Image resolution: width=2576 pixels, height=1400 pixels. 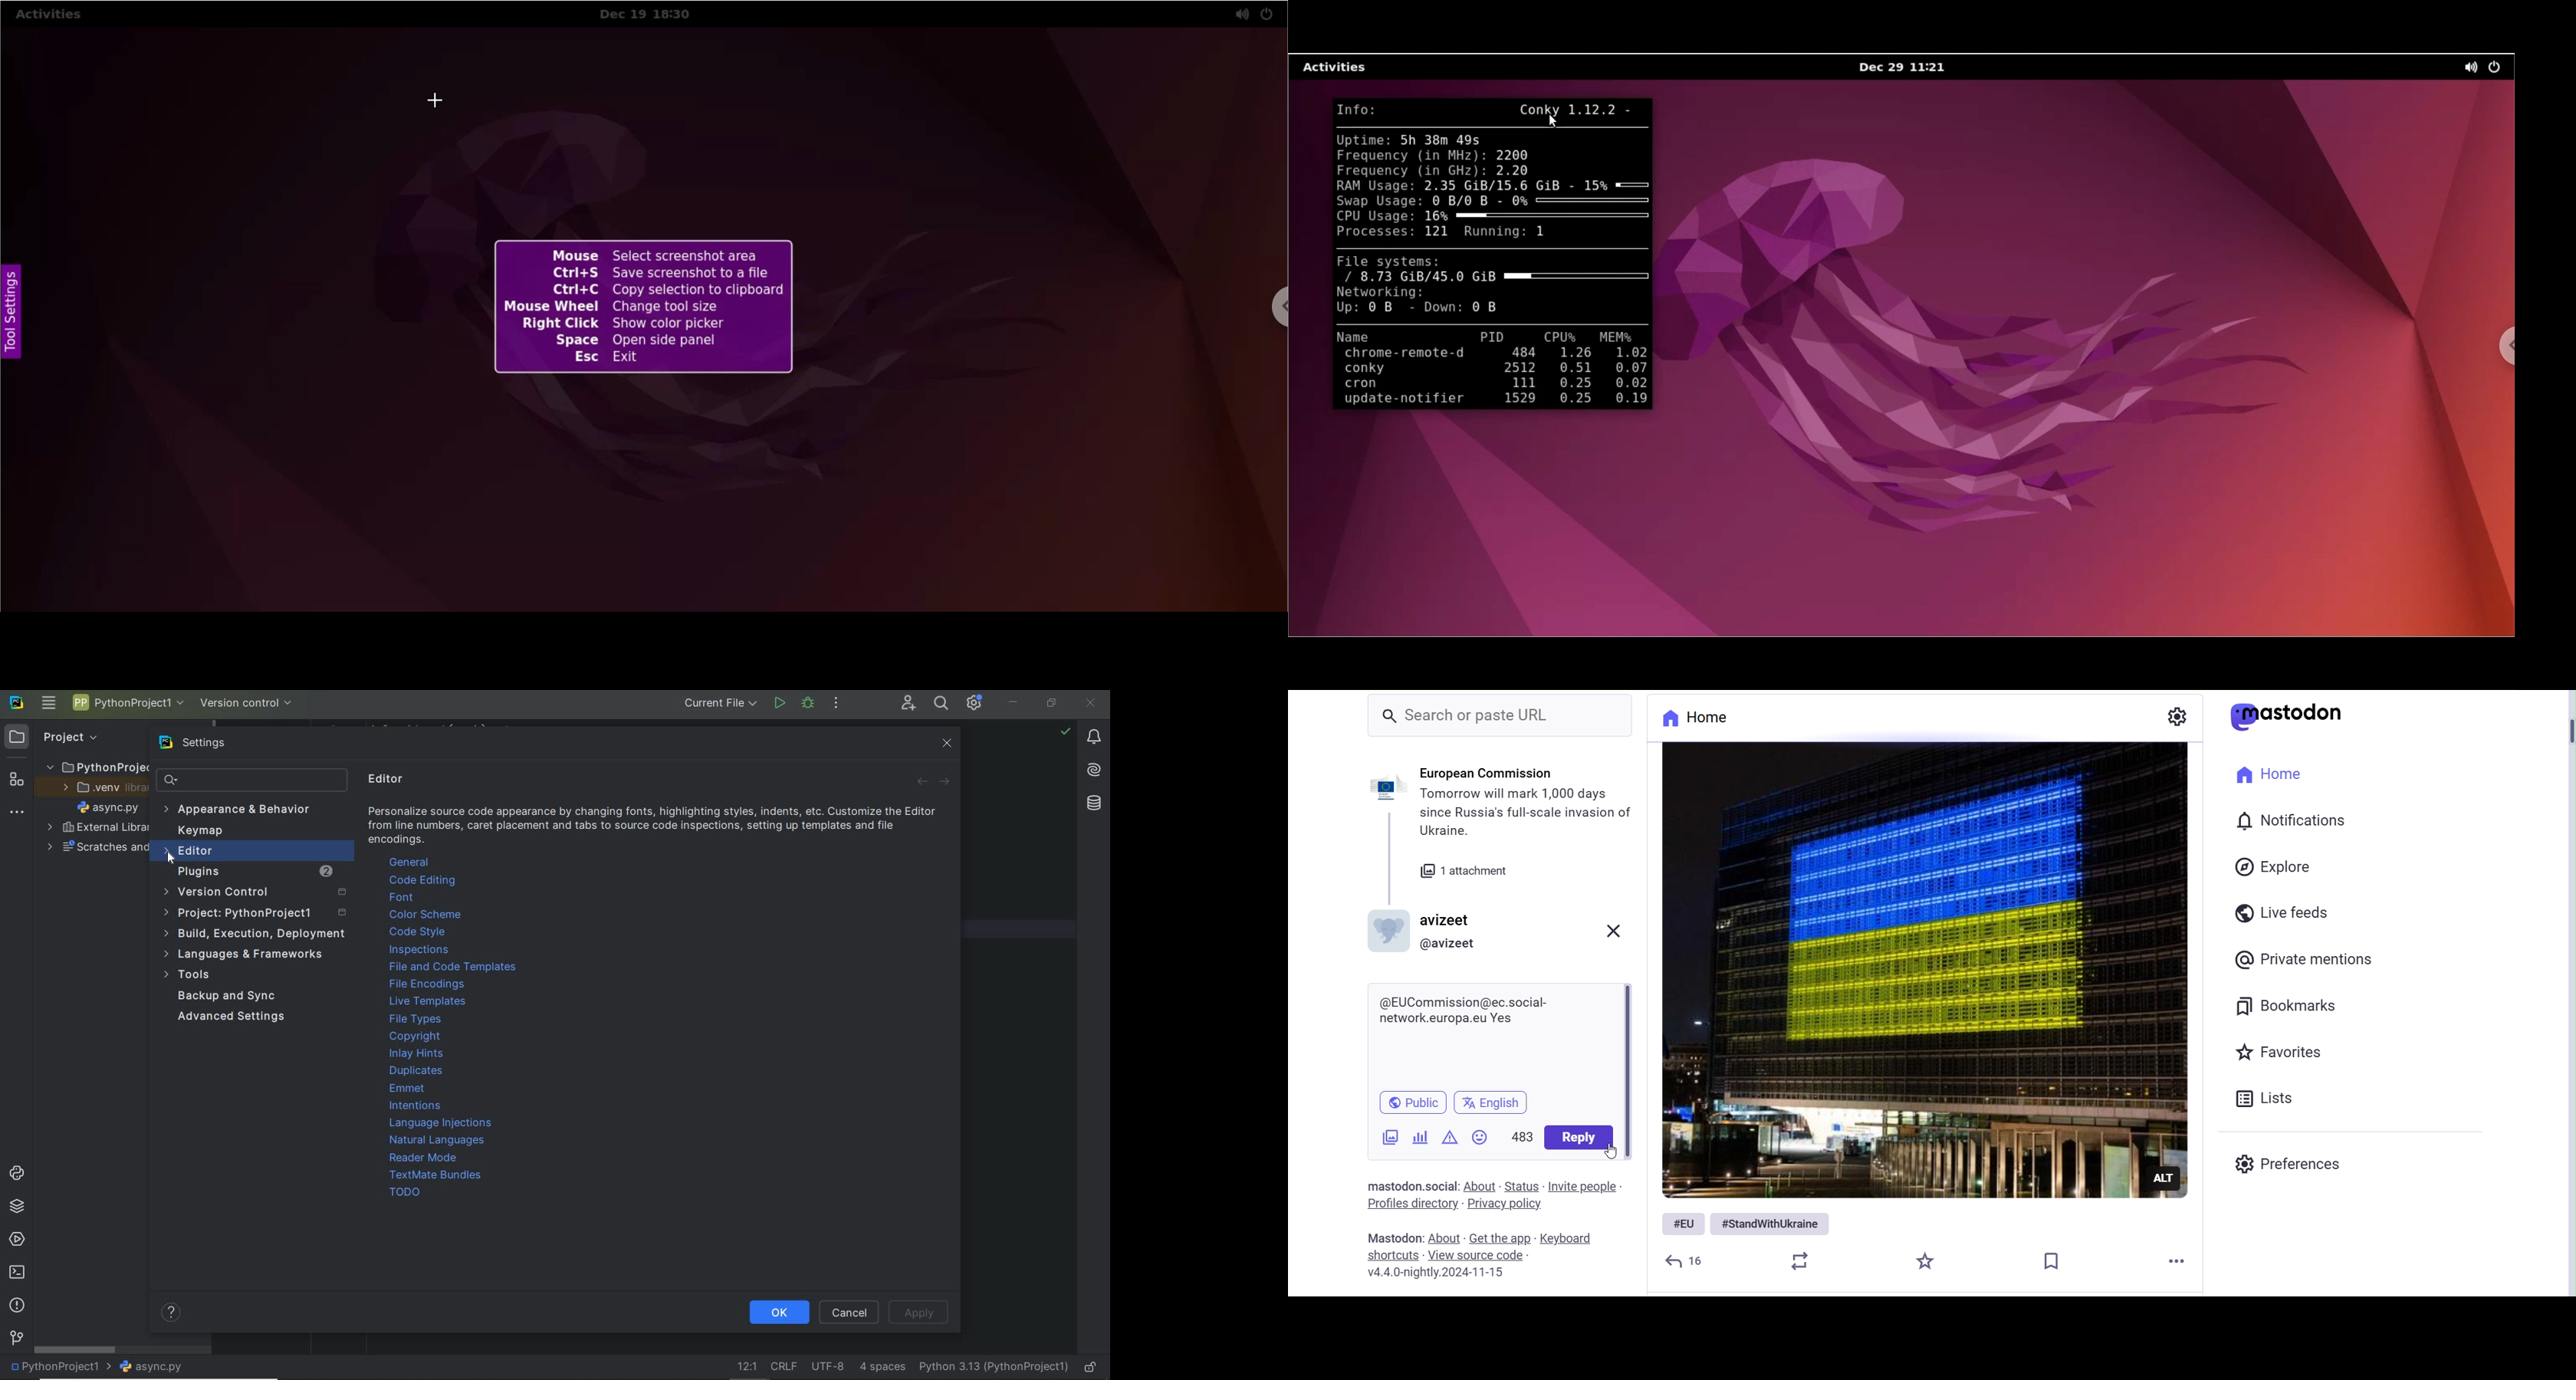 What do you see at coordinates (744, 1366) in the screenshot?
I see `Go to line` at bounding box center [744, 1366].